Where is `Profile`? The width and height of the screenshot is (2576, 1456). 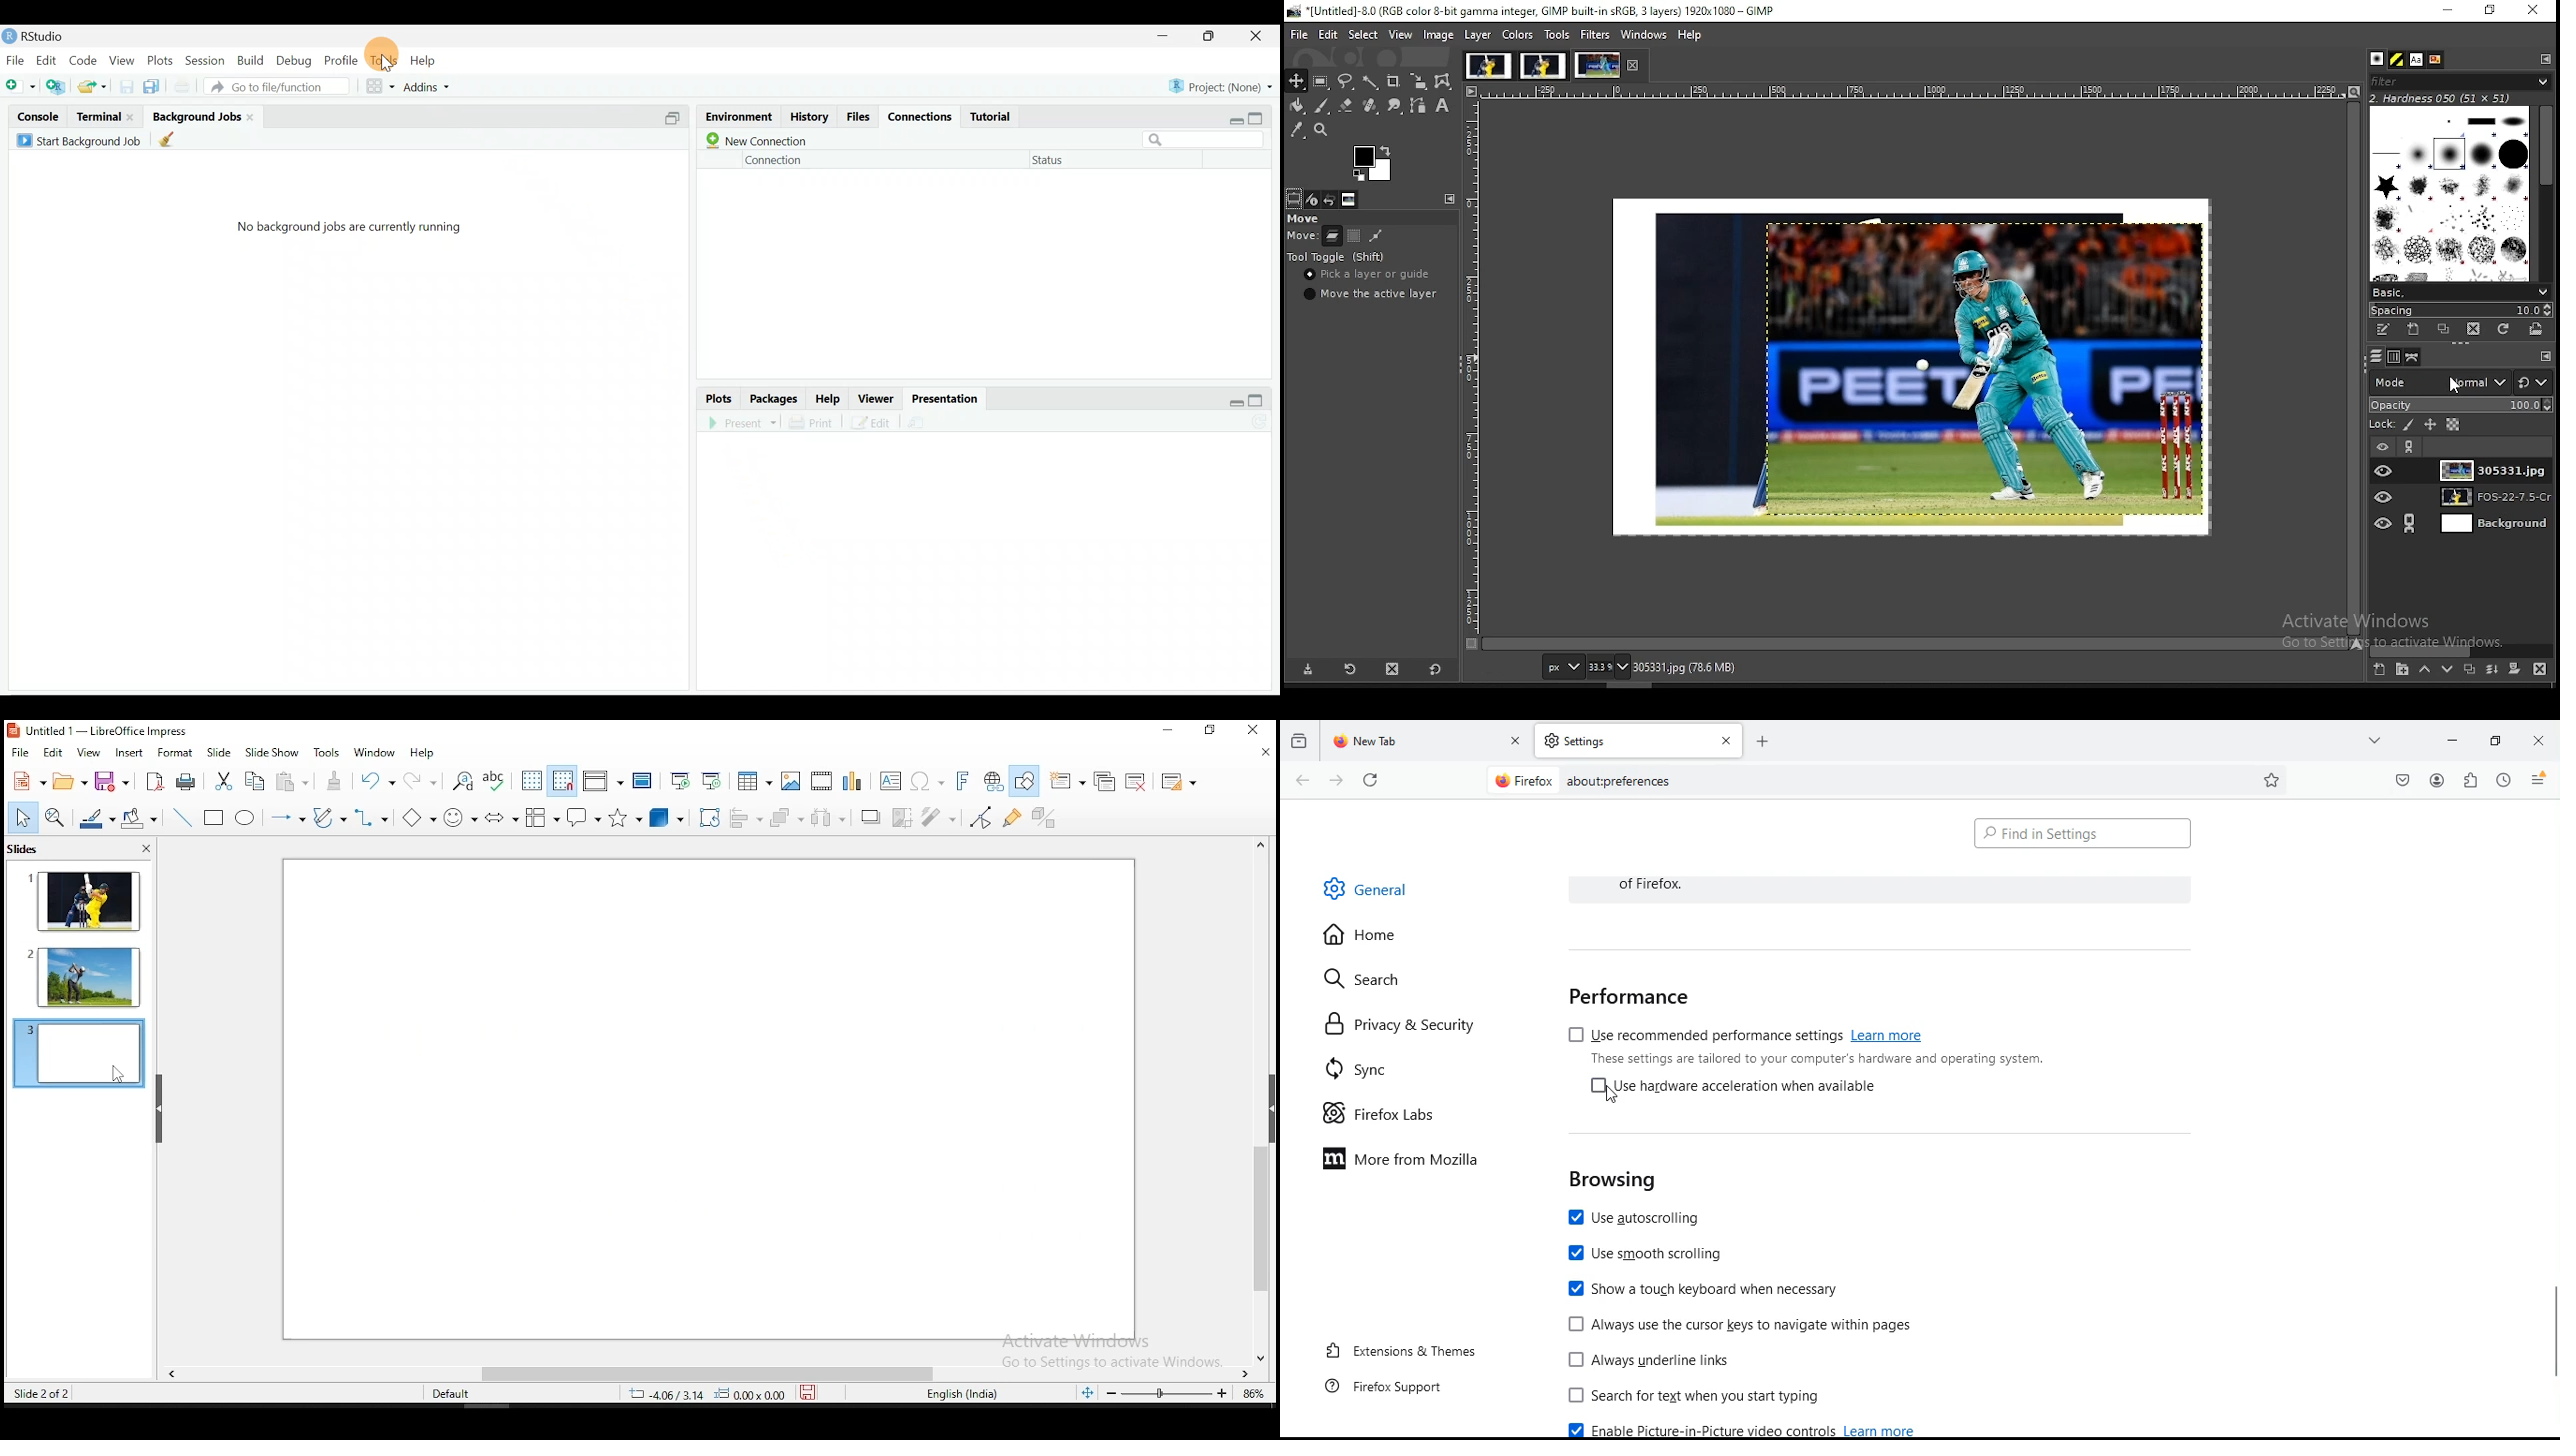 Profile is located at coordinates (341, 60).